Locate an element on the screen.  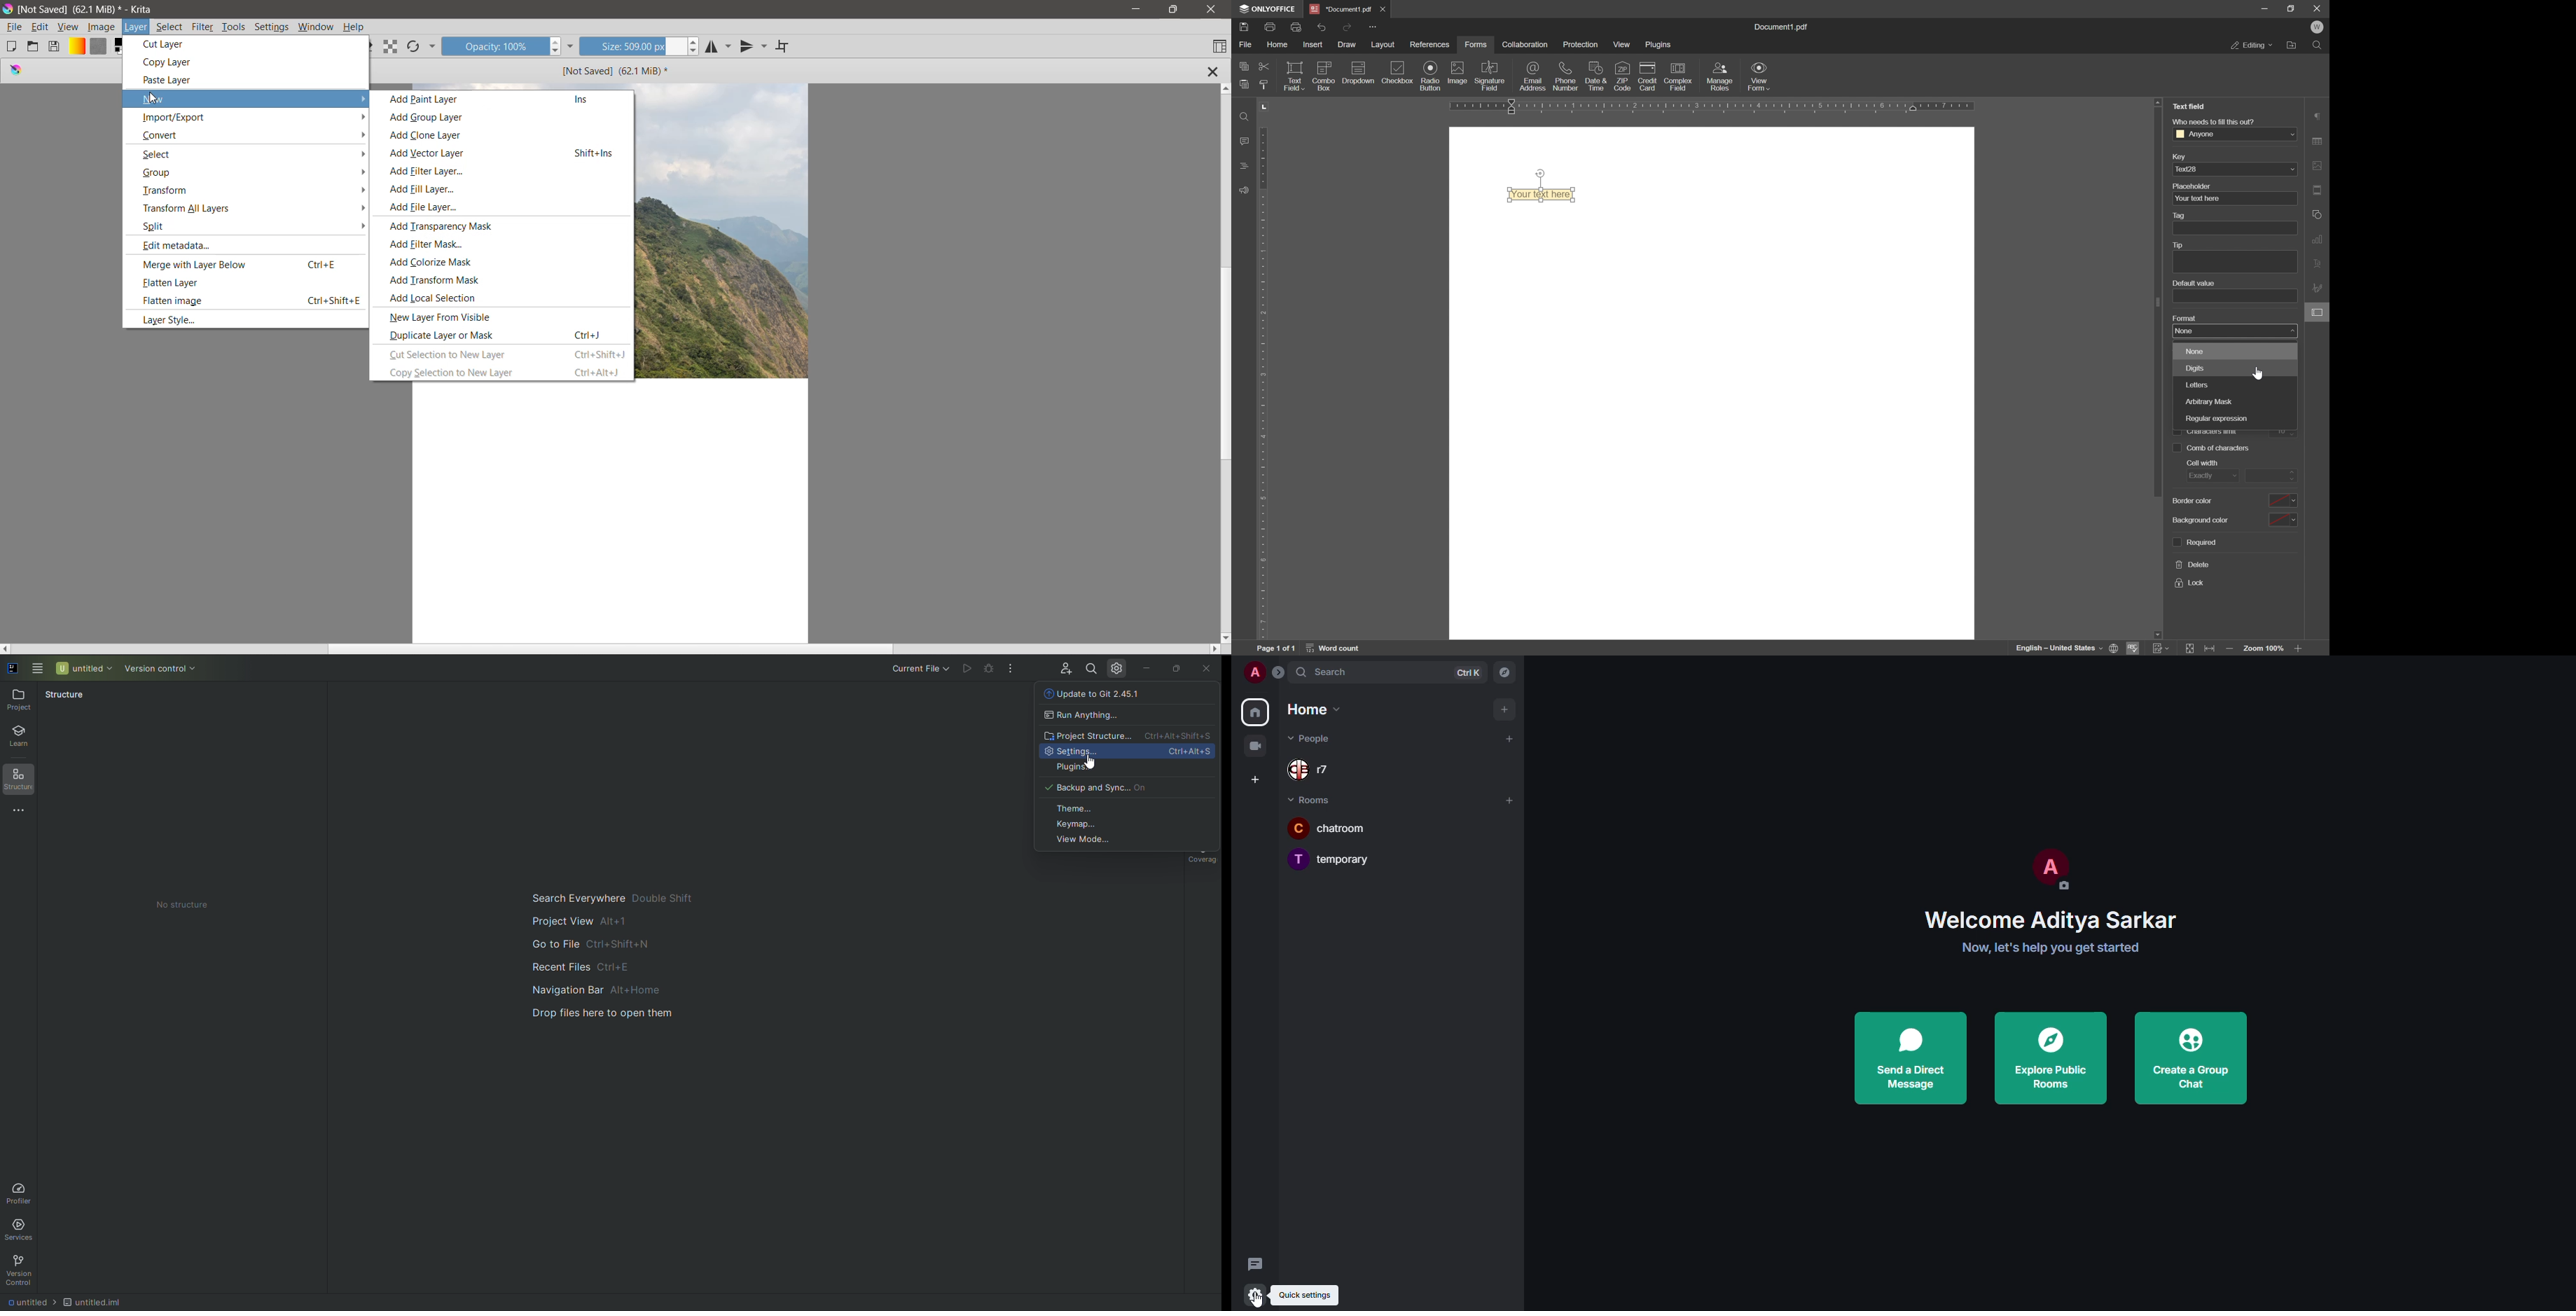
Who needs to fill this out? is located at coordinates (2217, 121).